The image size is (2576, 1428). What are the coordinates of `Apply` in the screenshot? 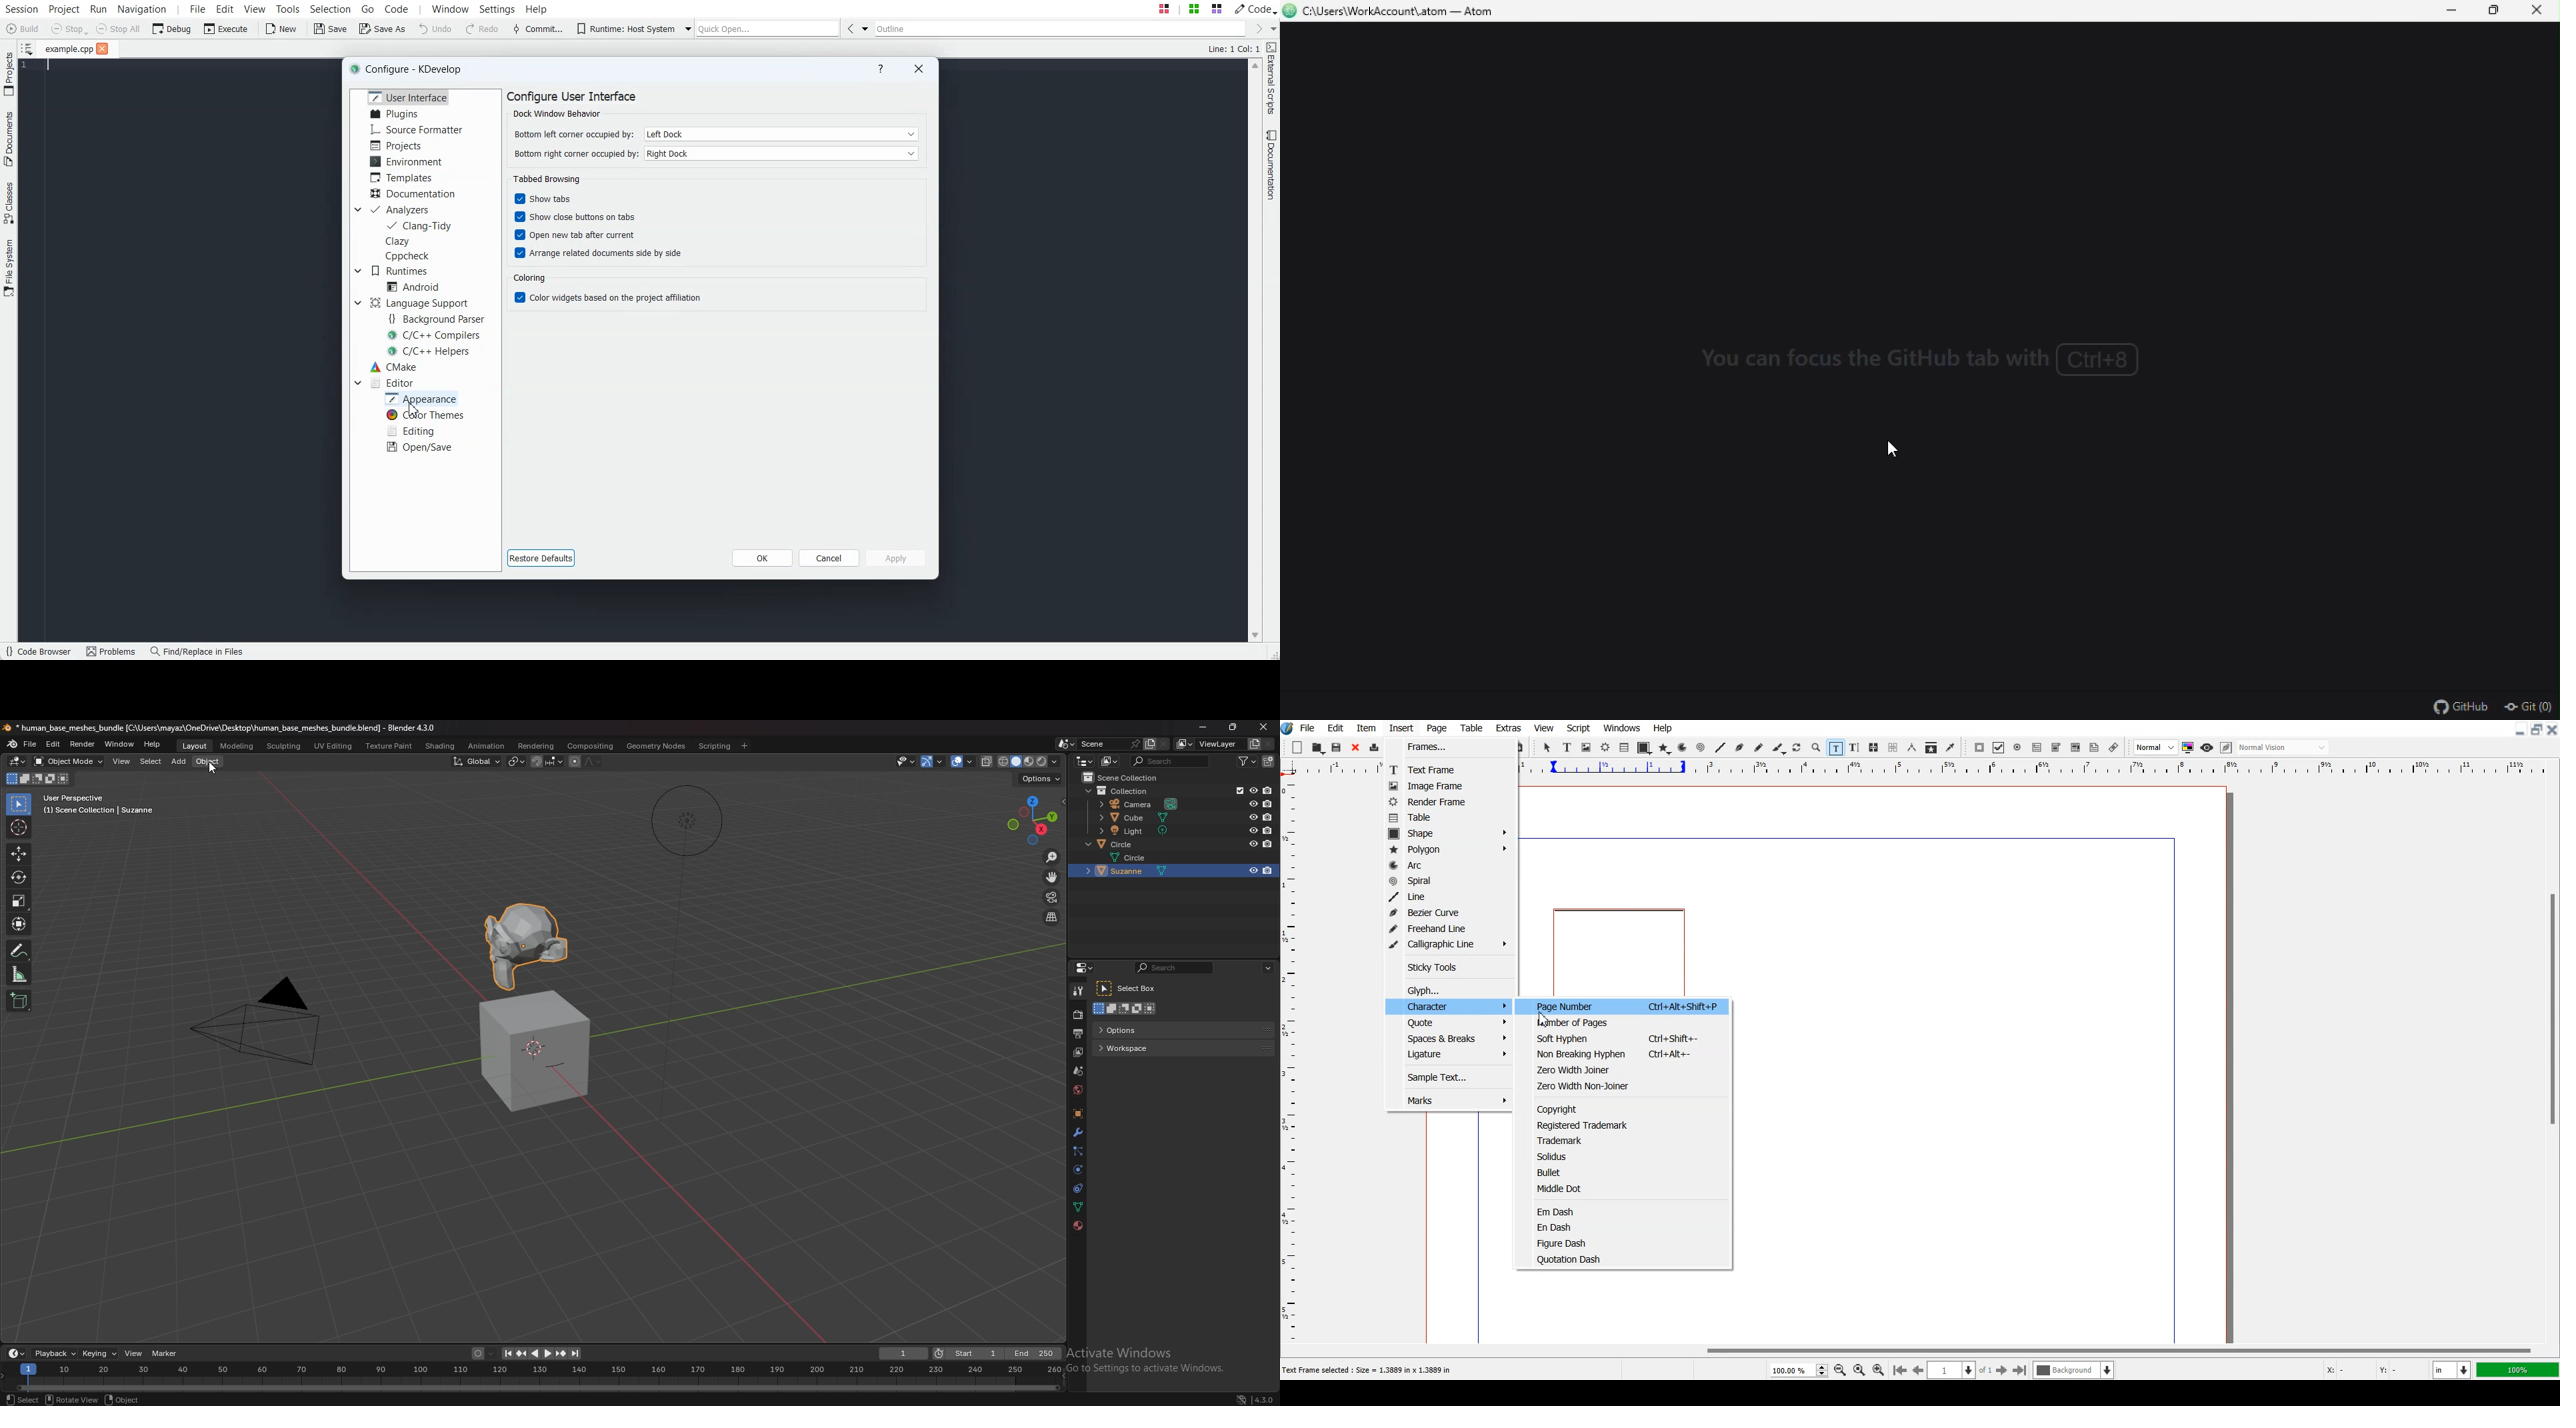 It's located at (897, 558).